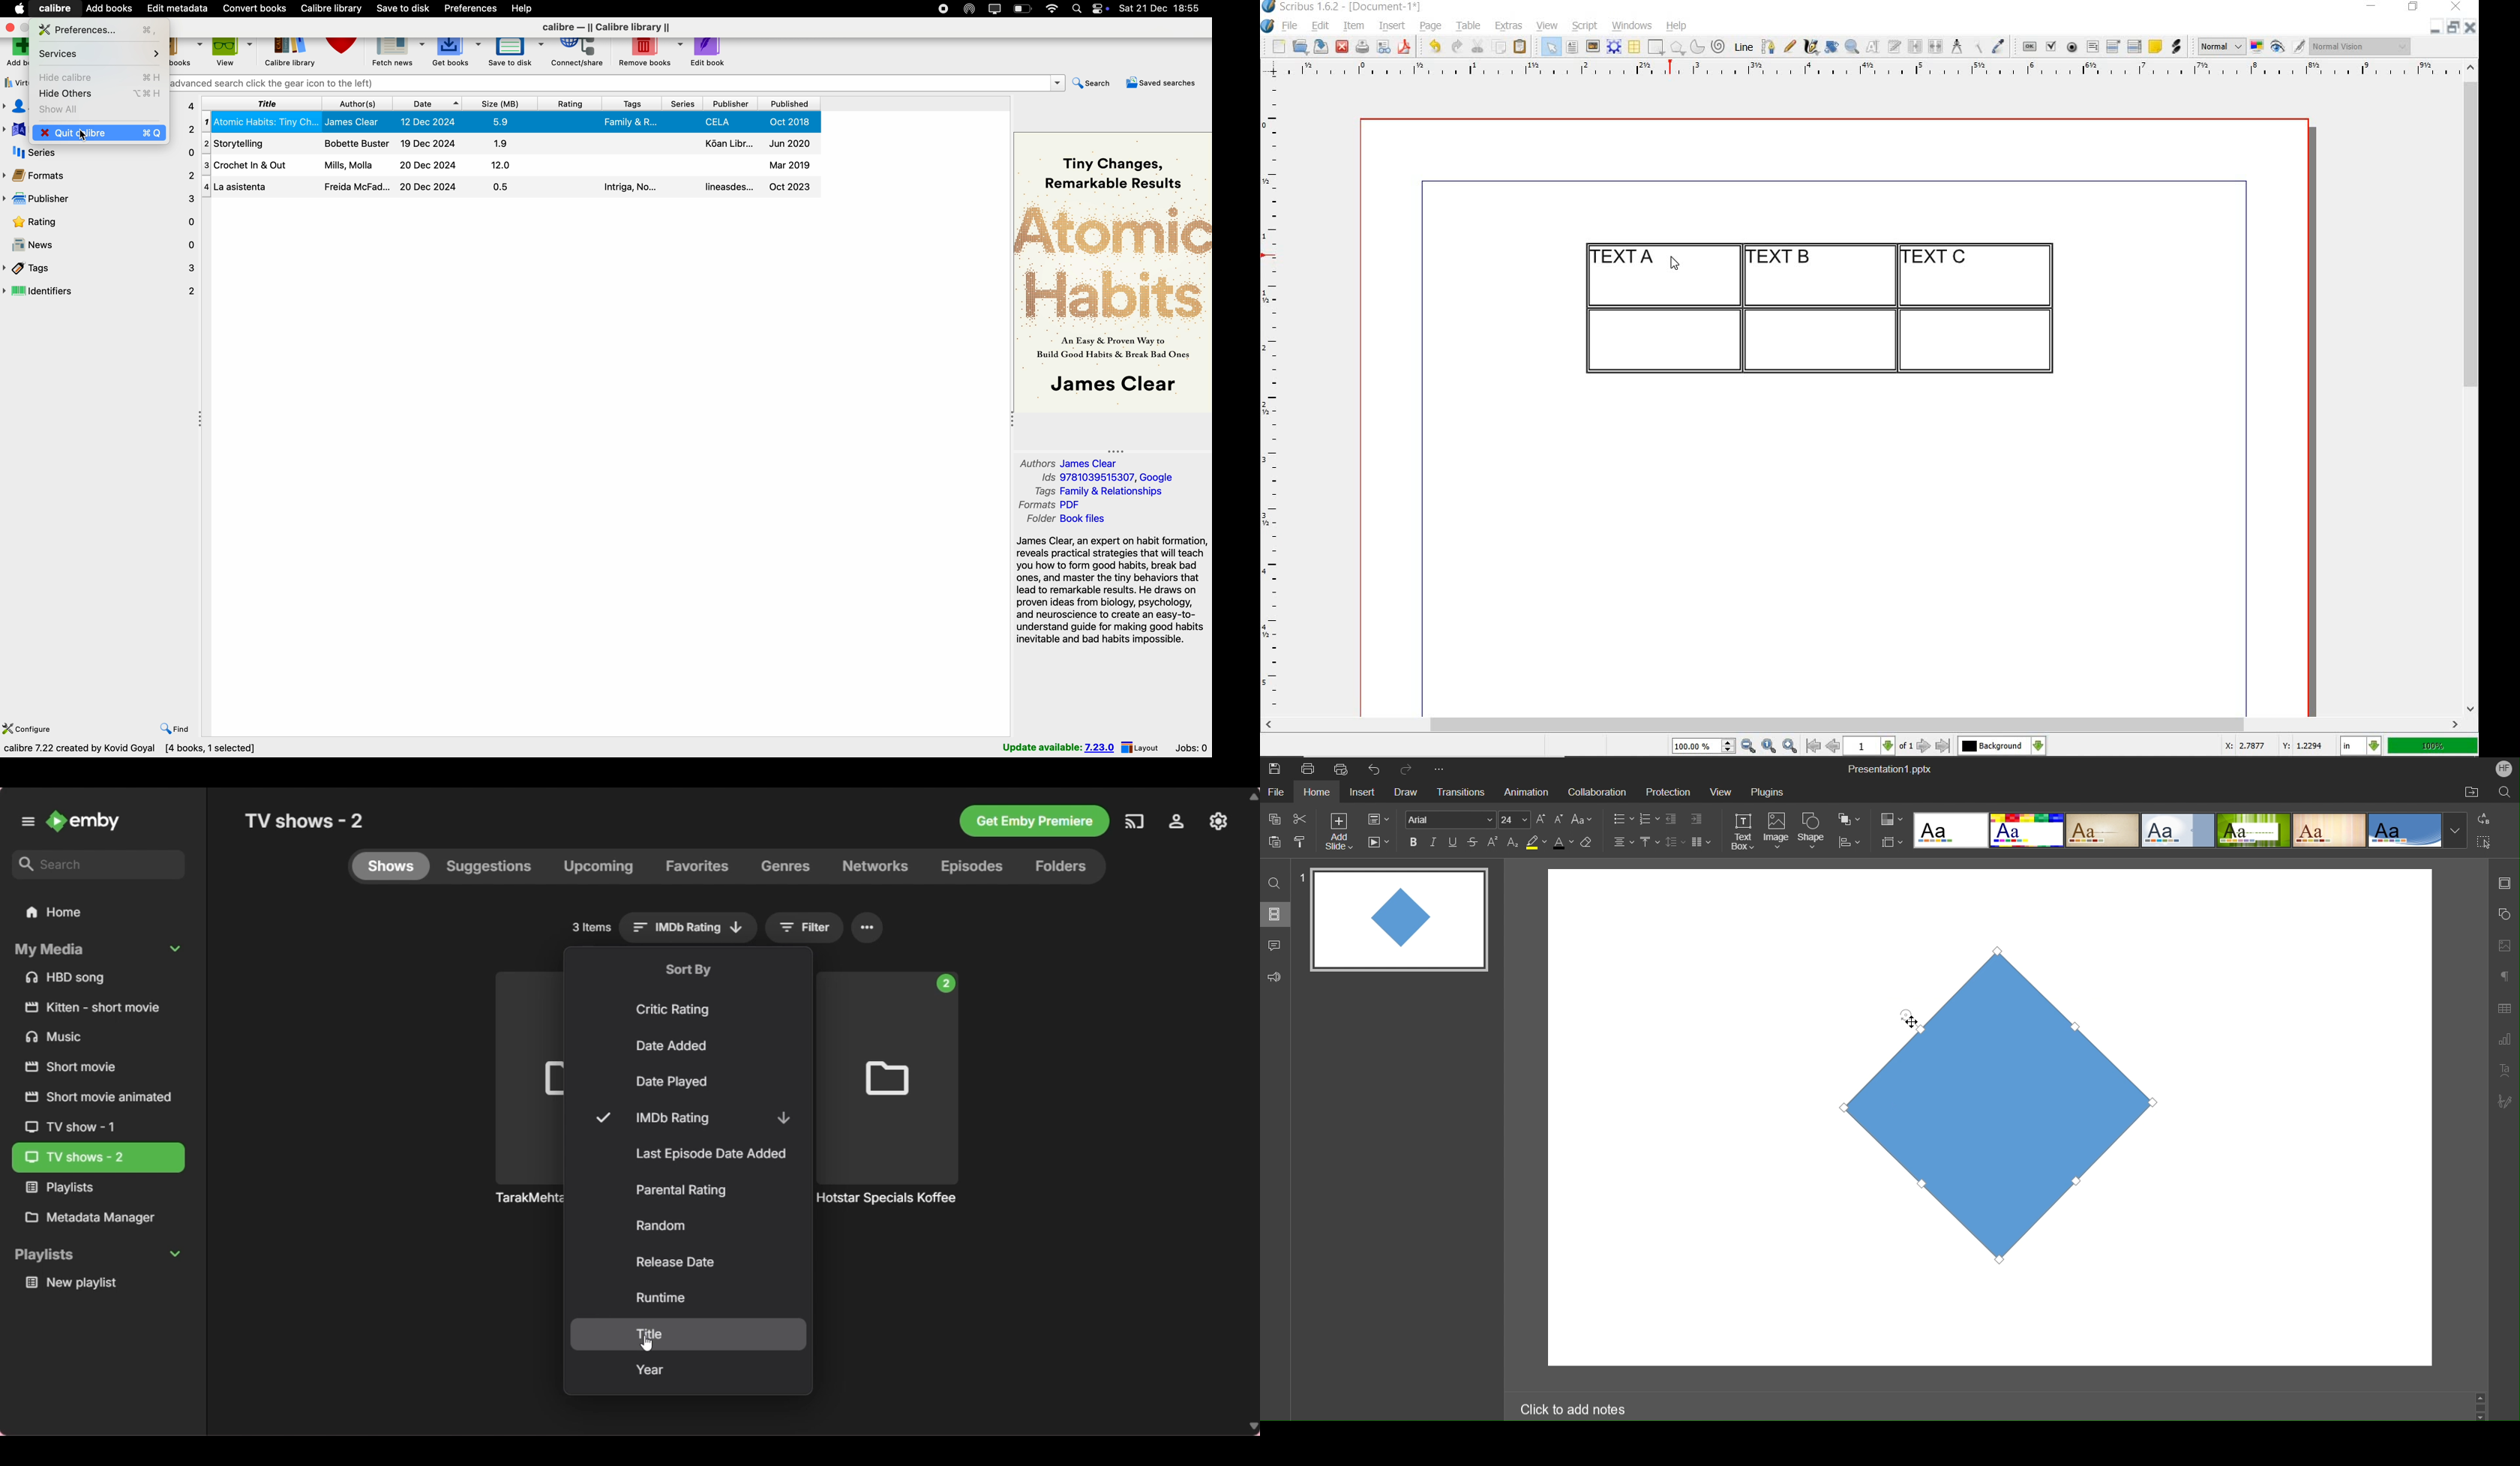 The image size is (2520, 1484). What do you see at coordinates (2114, 46) in the screenshot?
I see `pdf combo box` at bounding box center [2114, 46].